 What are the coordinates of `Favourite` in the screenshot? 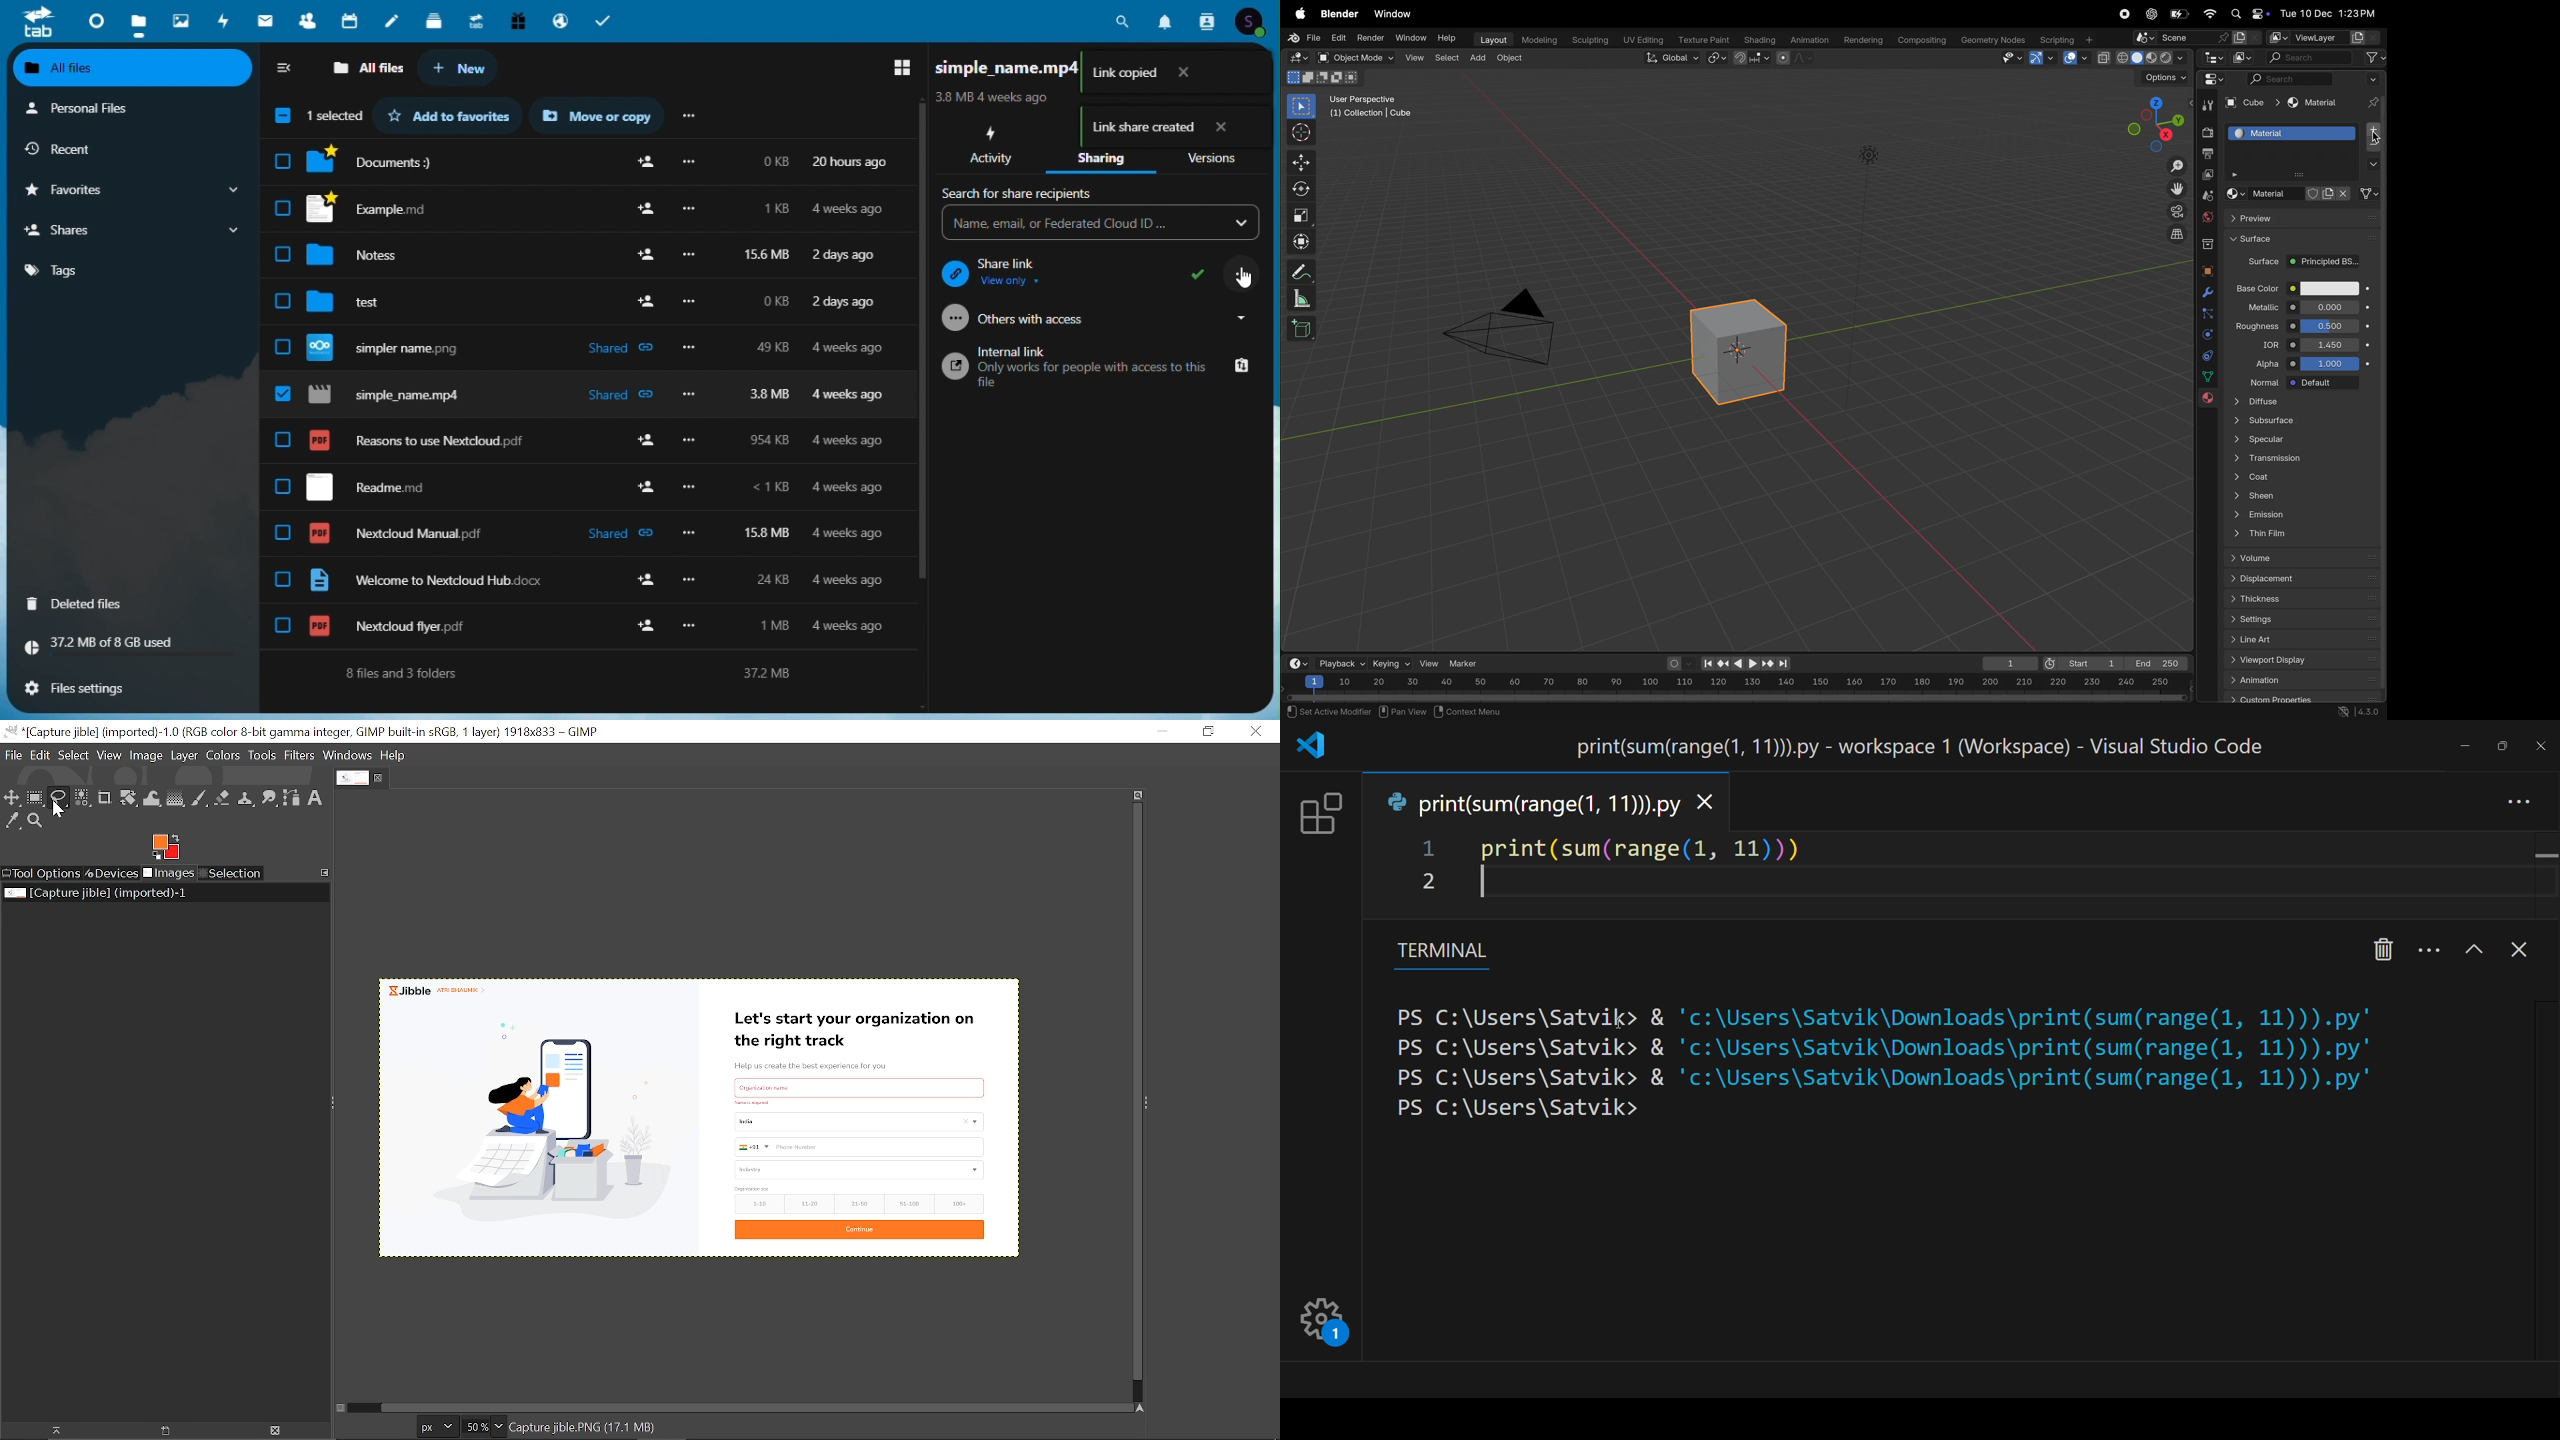 It's located at (449, 115).